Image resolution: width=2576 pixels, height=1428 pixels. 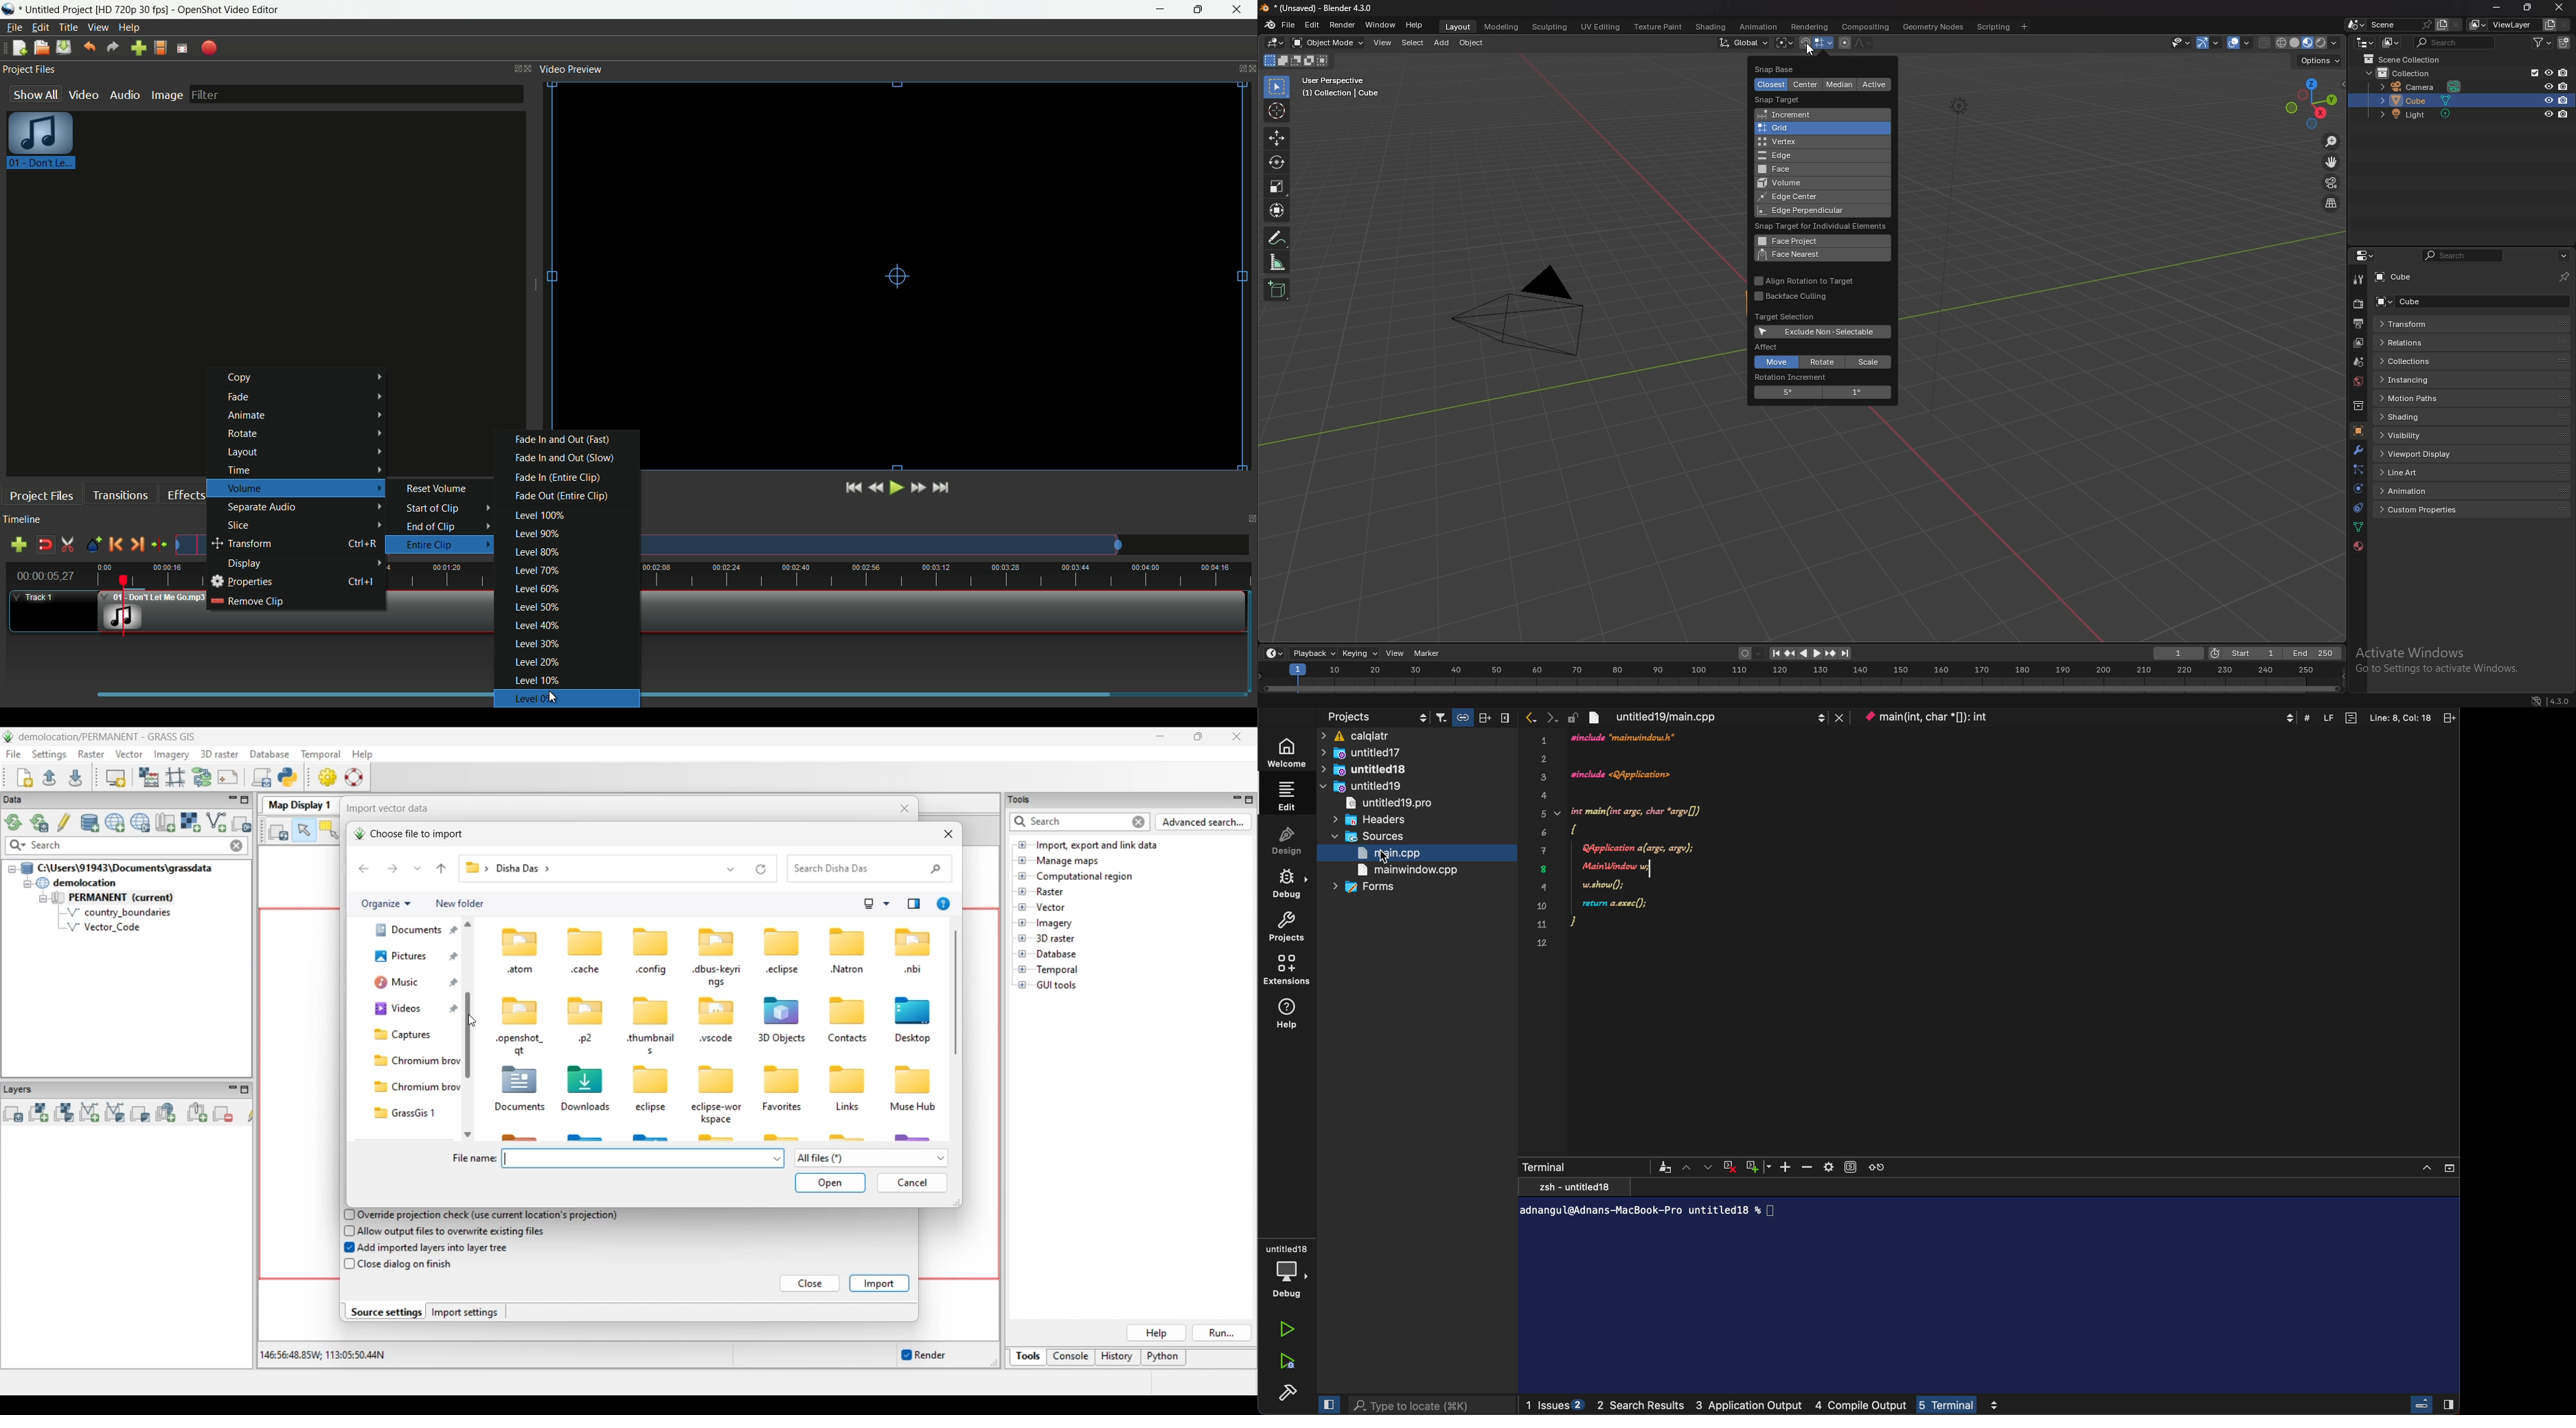 What do you see at coordinates (2421, 324) in the screenshot?
I see `transform` at bounding box center [2421, 324].